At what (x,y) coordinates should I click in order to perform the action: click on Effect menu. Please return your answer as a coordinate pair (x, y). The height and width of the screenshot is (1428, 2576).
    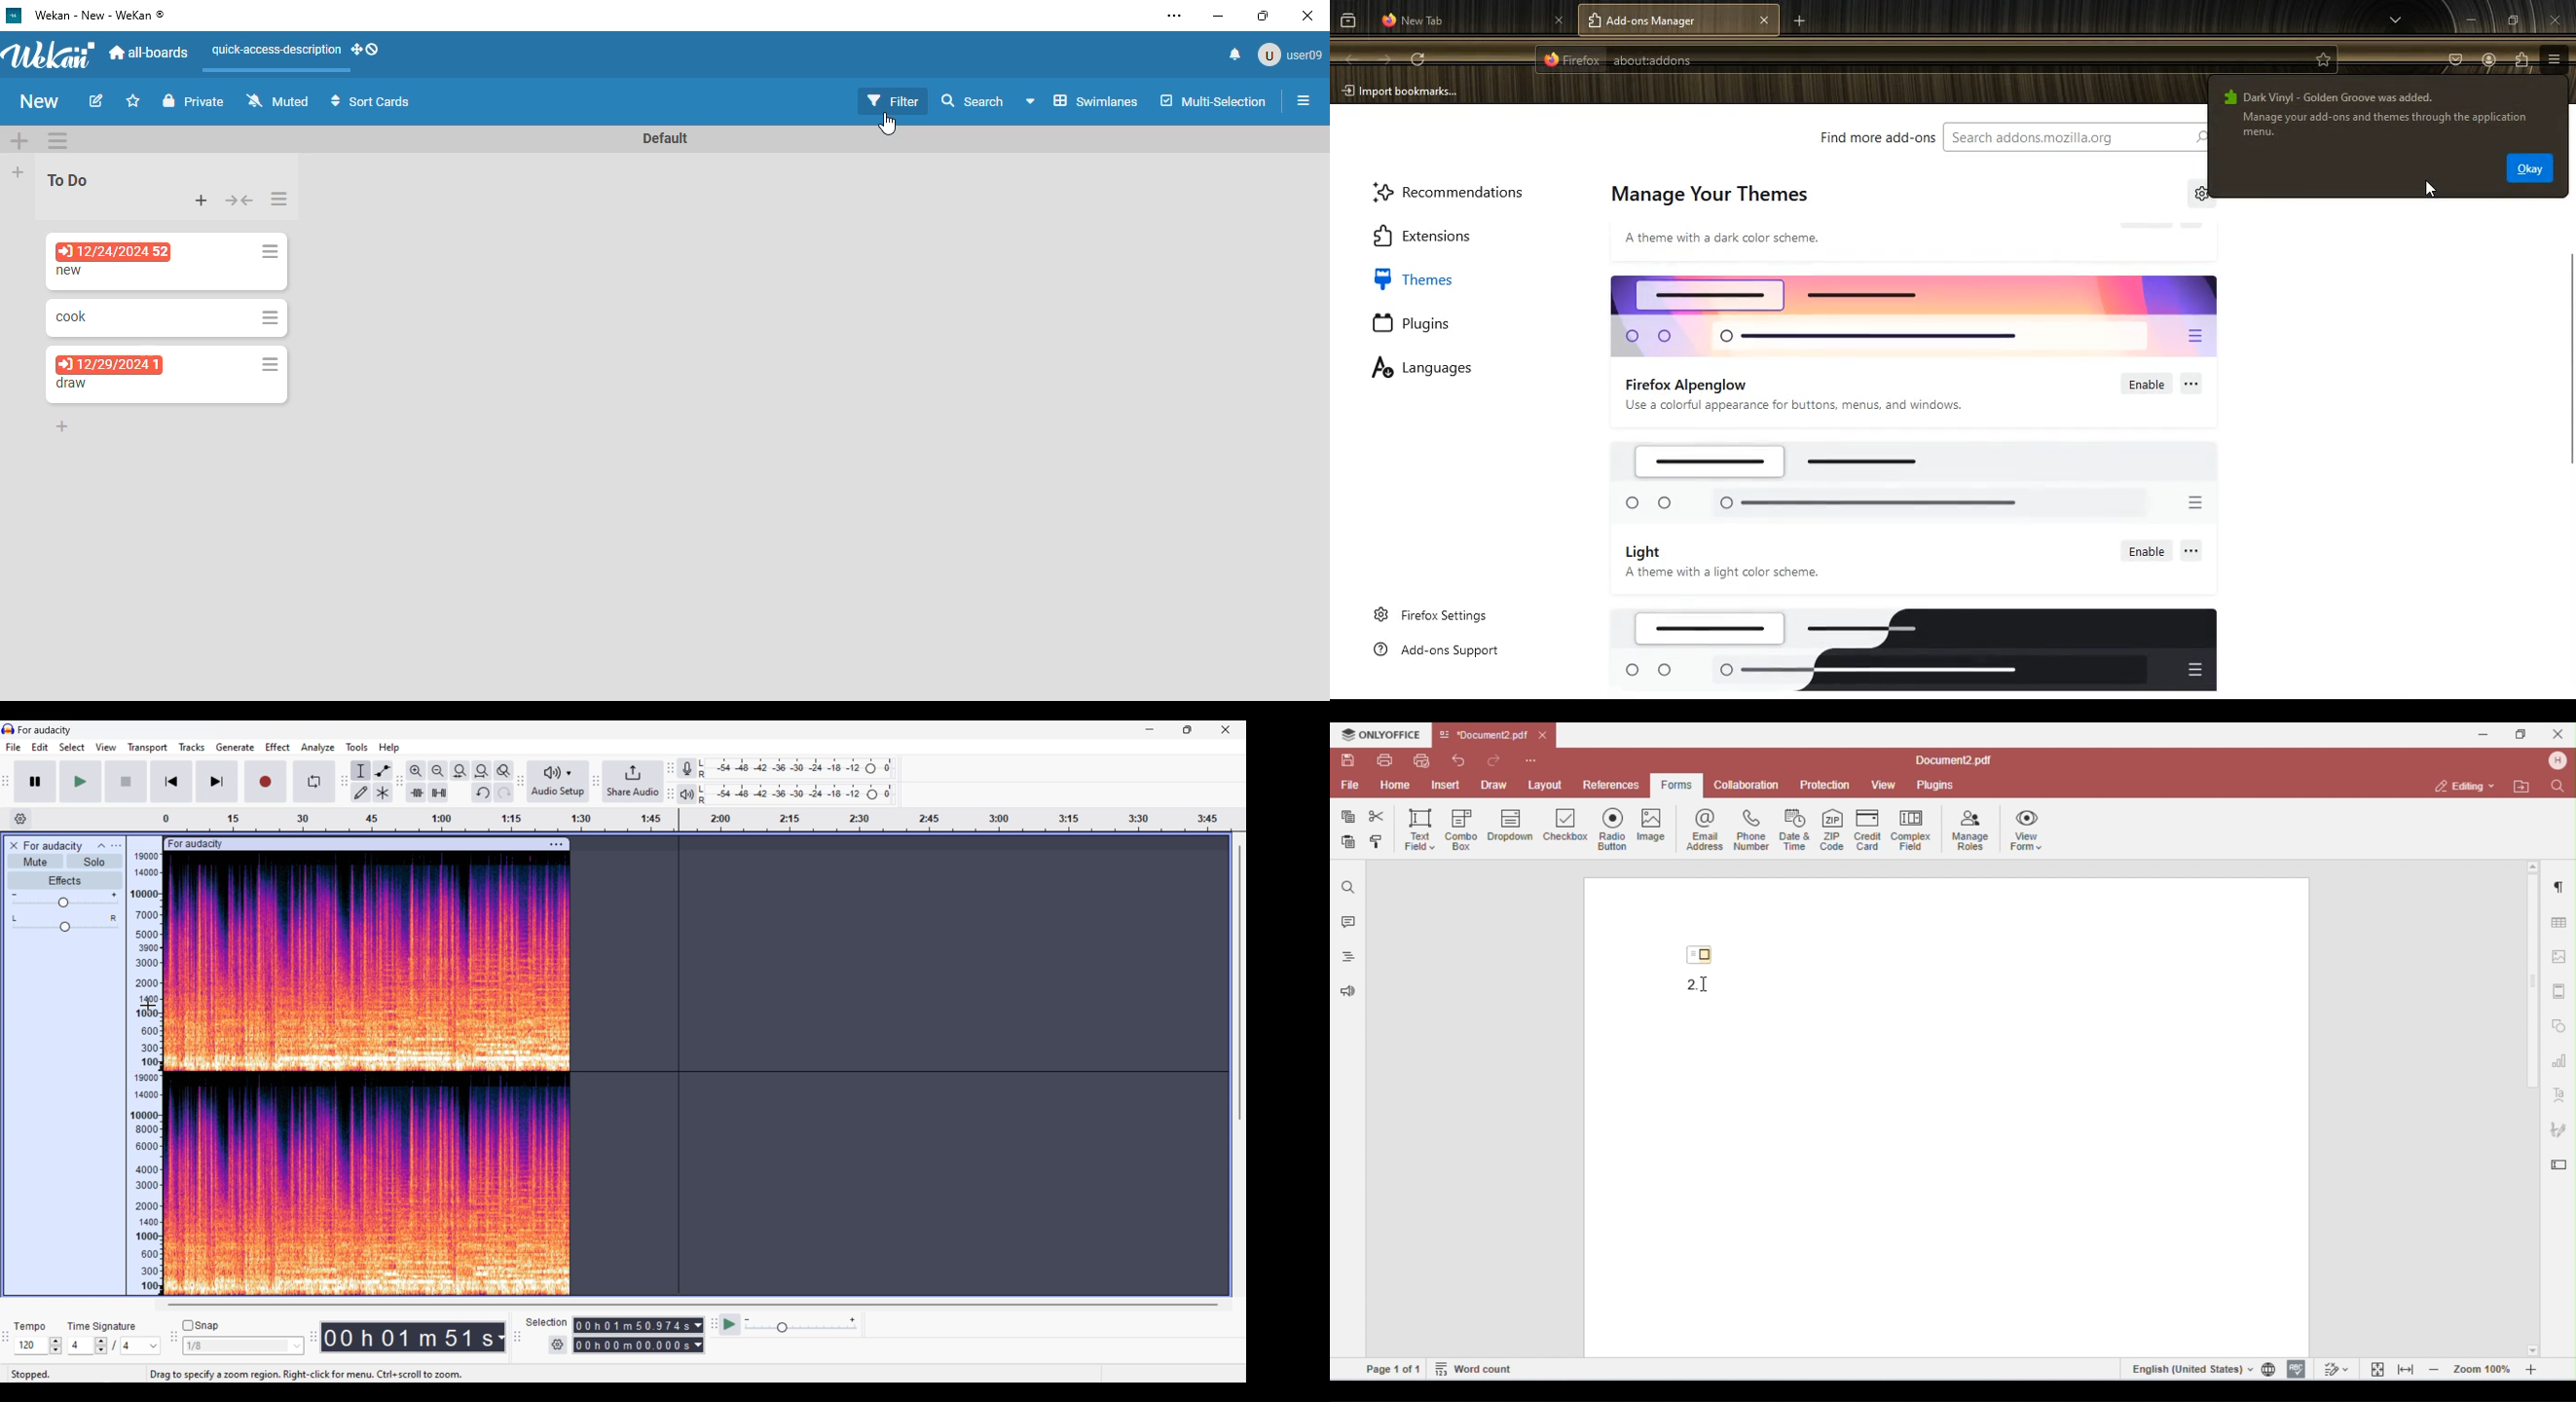
    Looking at the image, I should click on (278, 746).